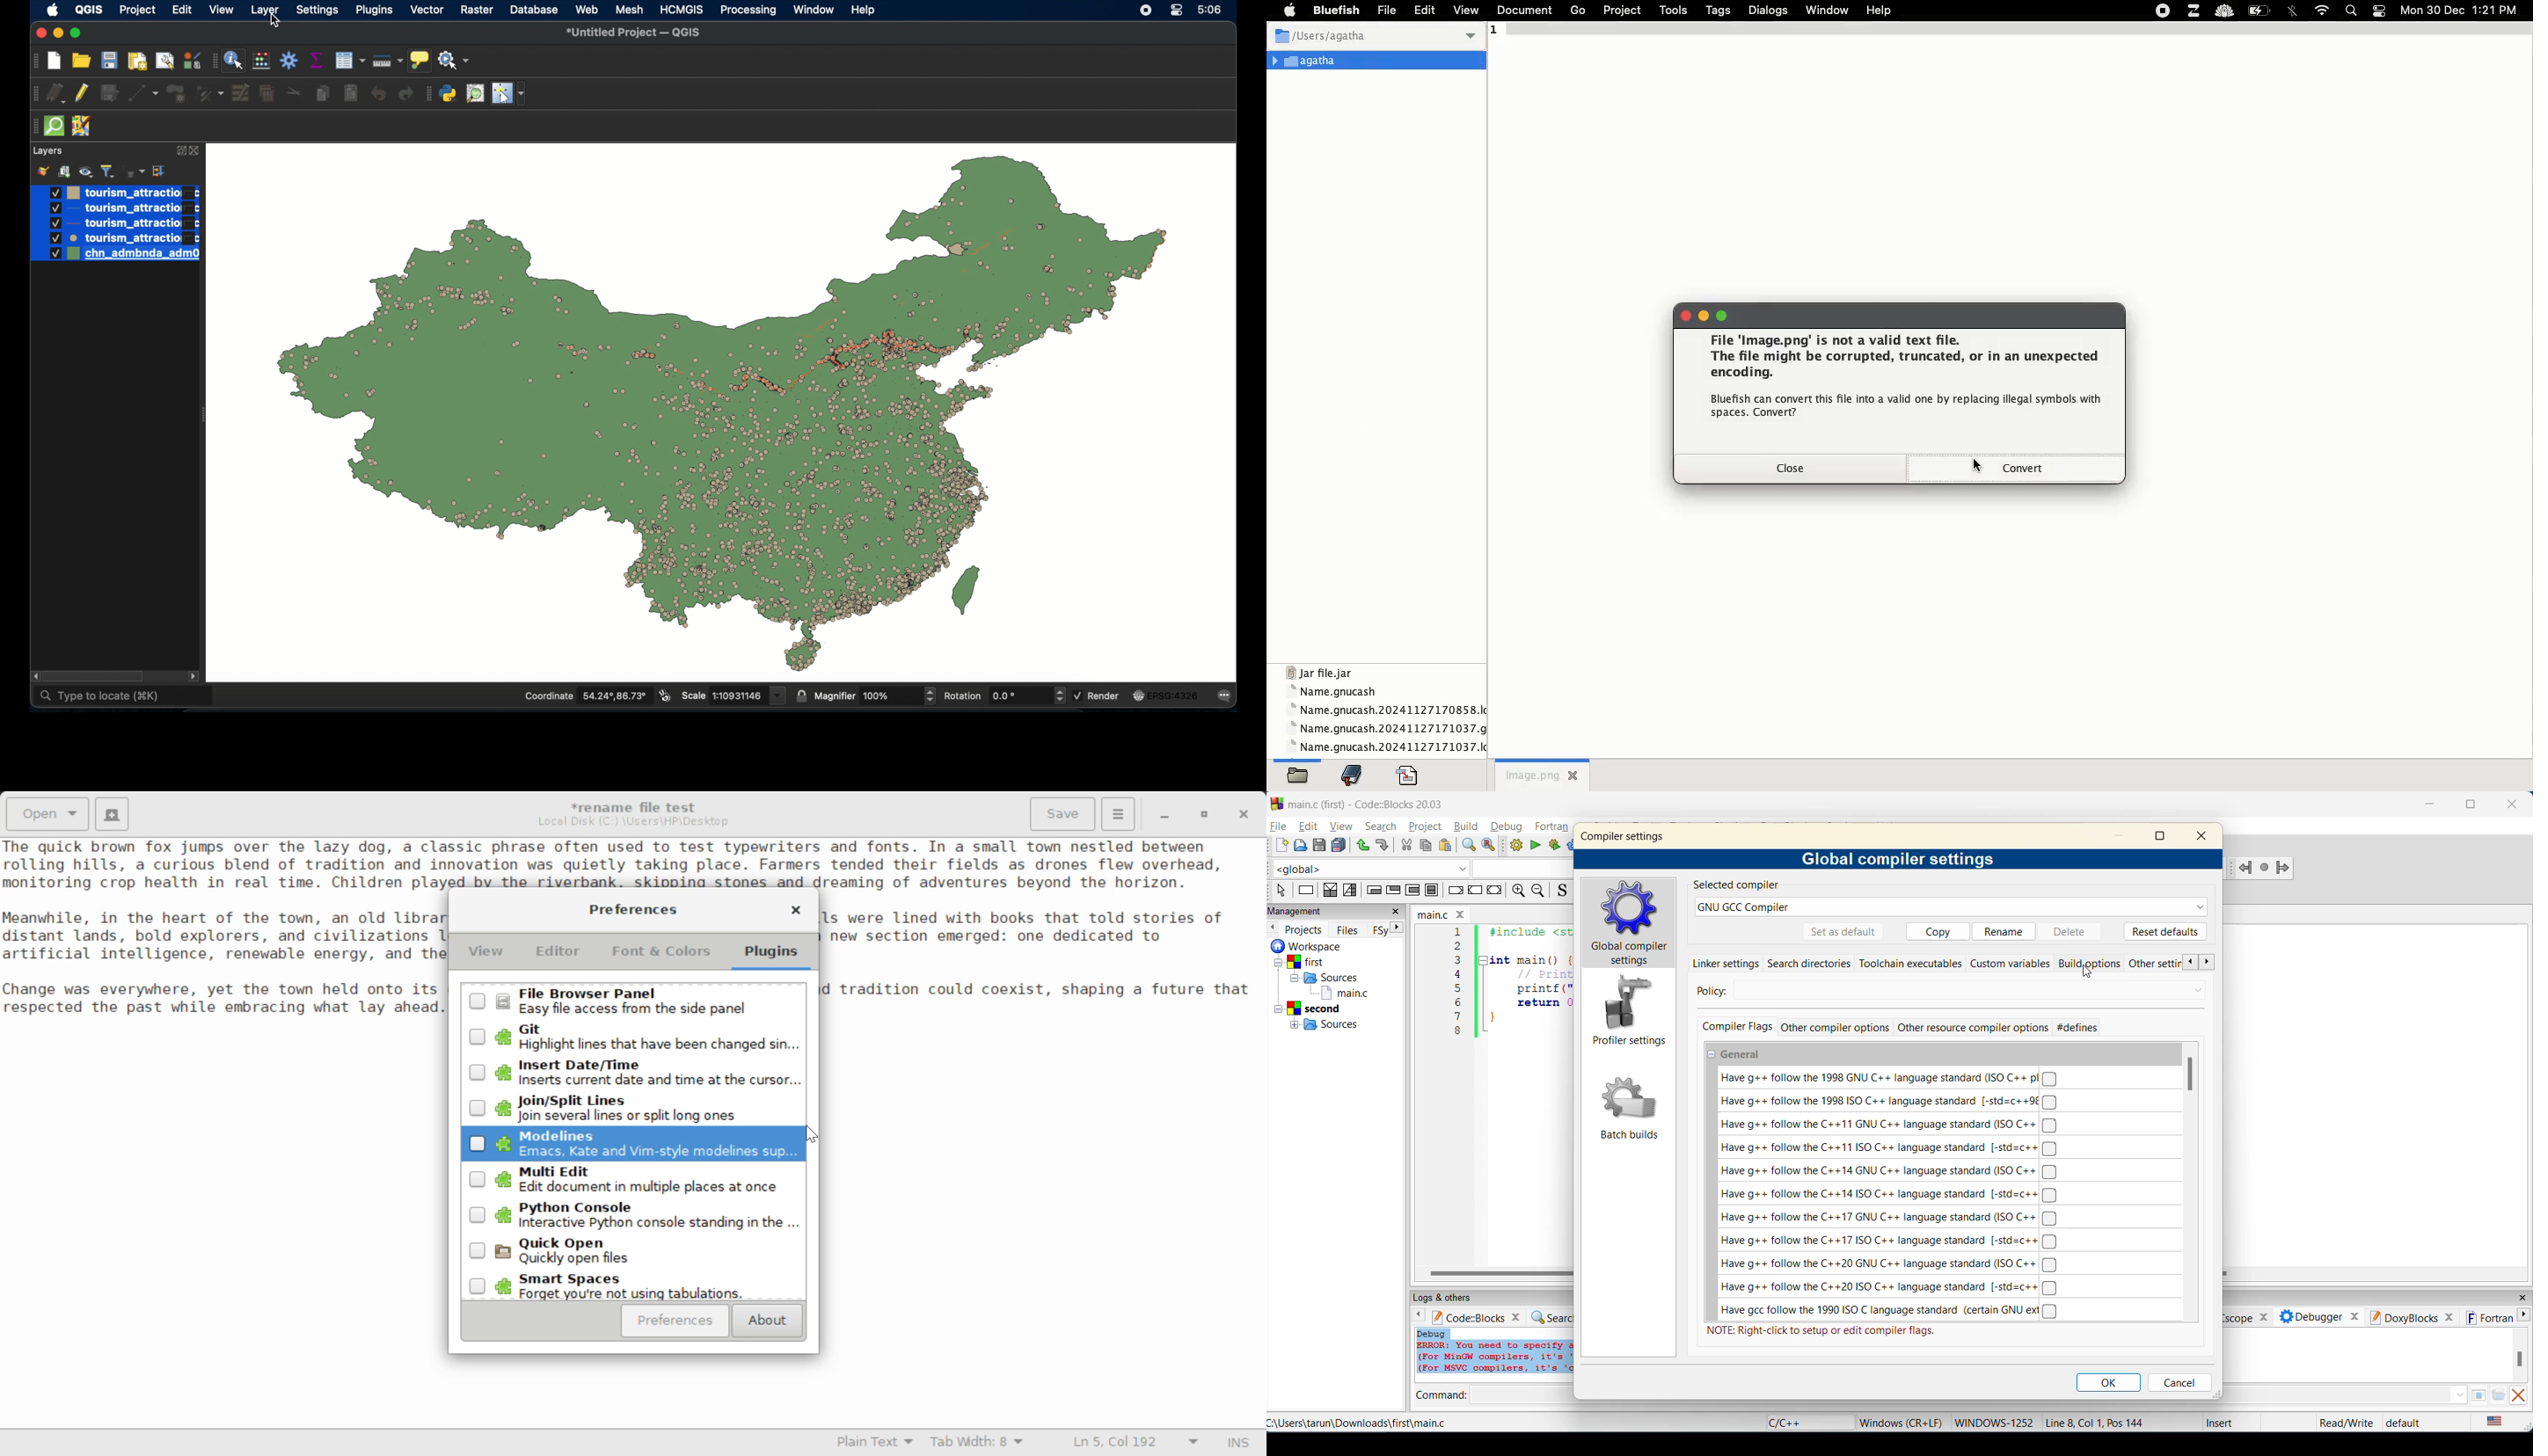  What do you see at coordinates (2005, 930) in the screenshot?
I see `rename` at bounding box center [2005, 930].